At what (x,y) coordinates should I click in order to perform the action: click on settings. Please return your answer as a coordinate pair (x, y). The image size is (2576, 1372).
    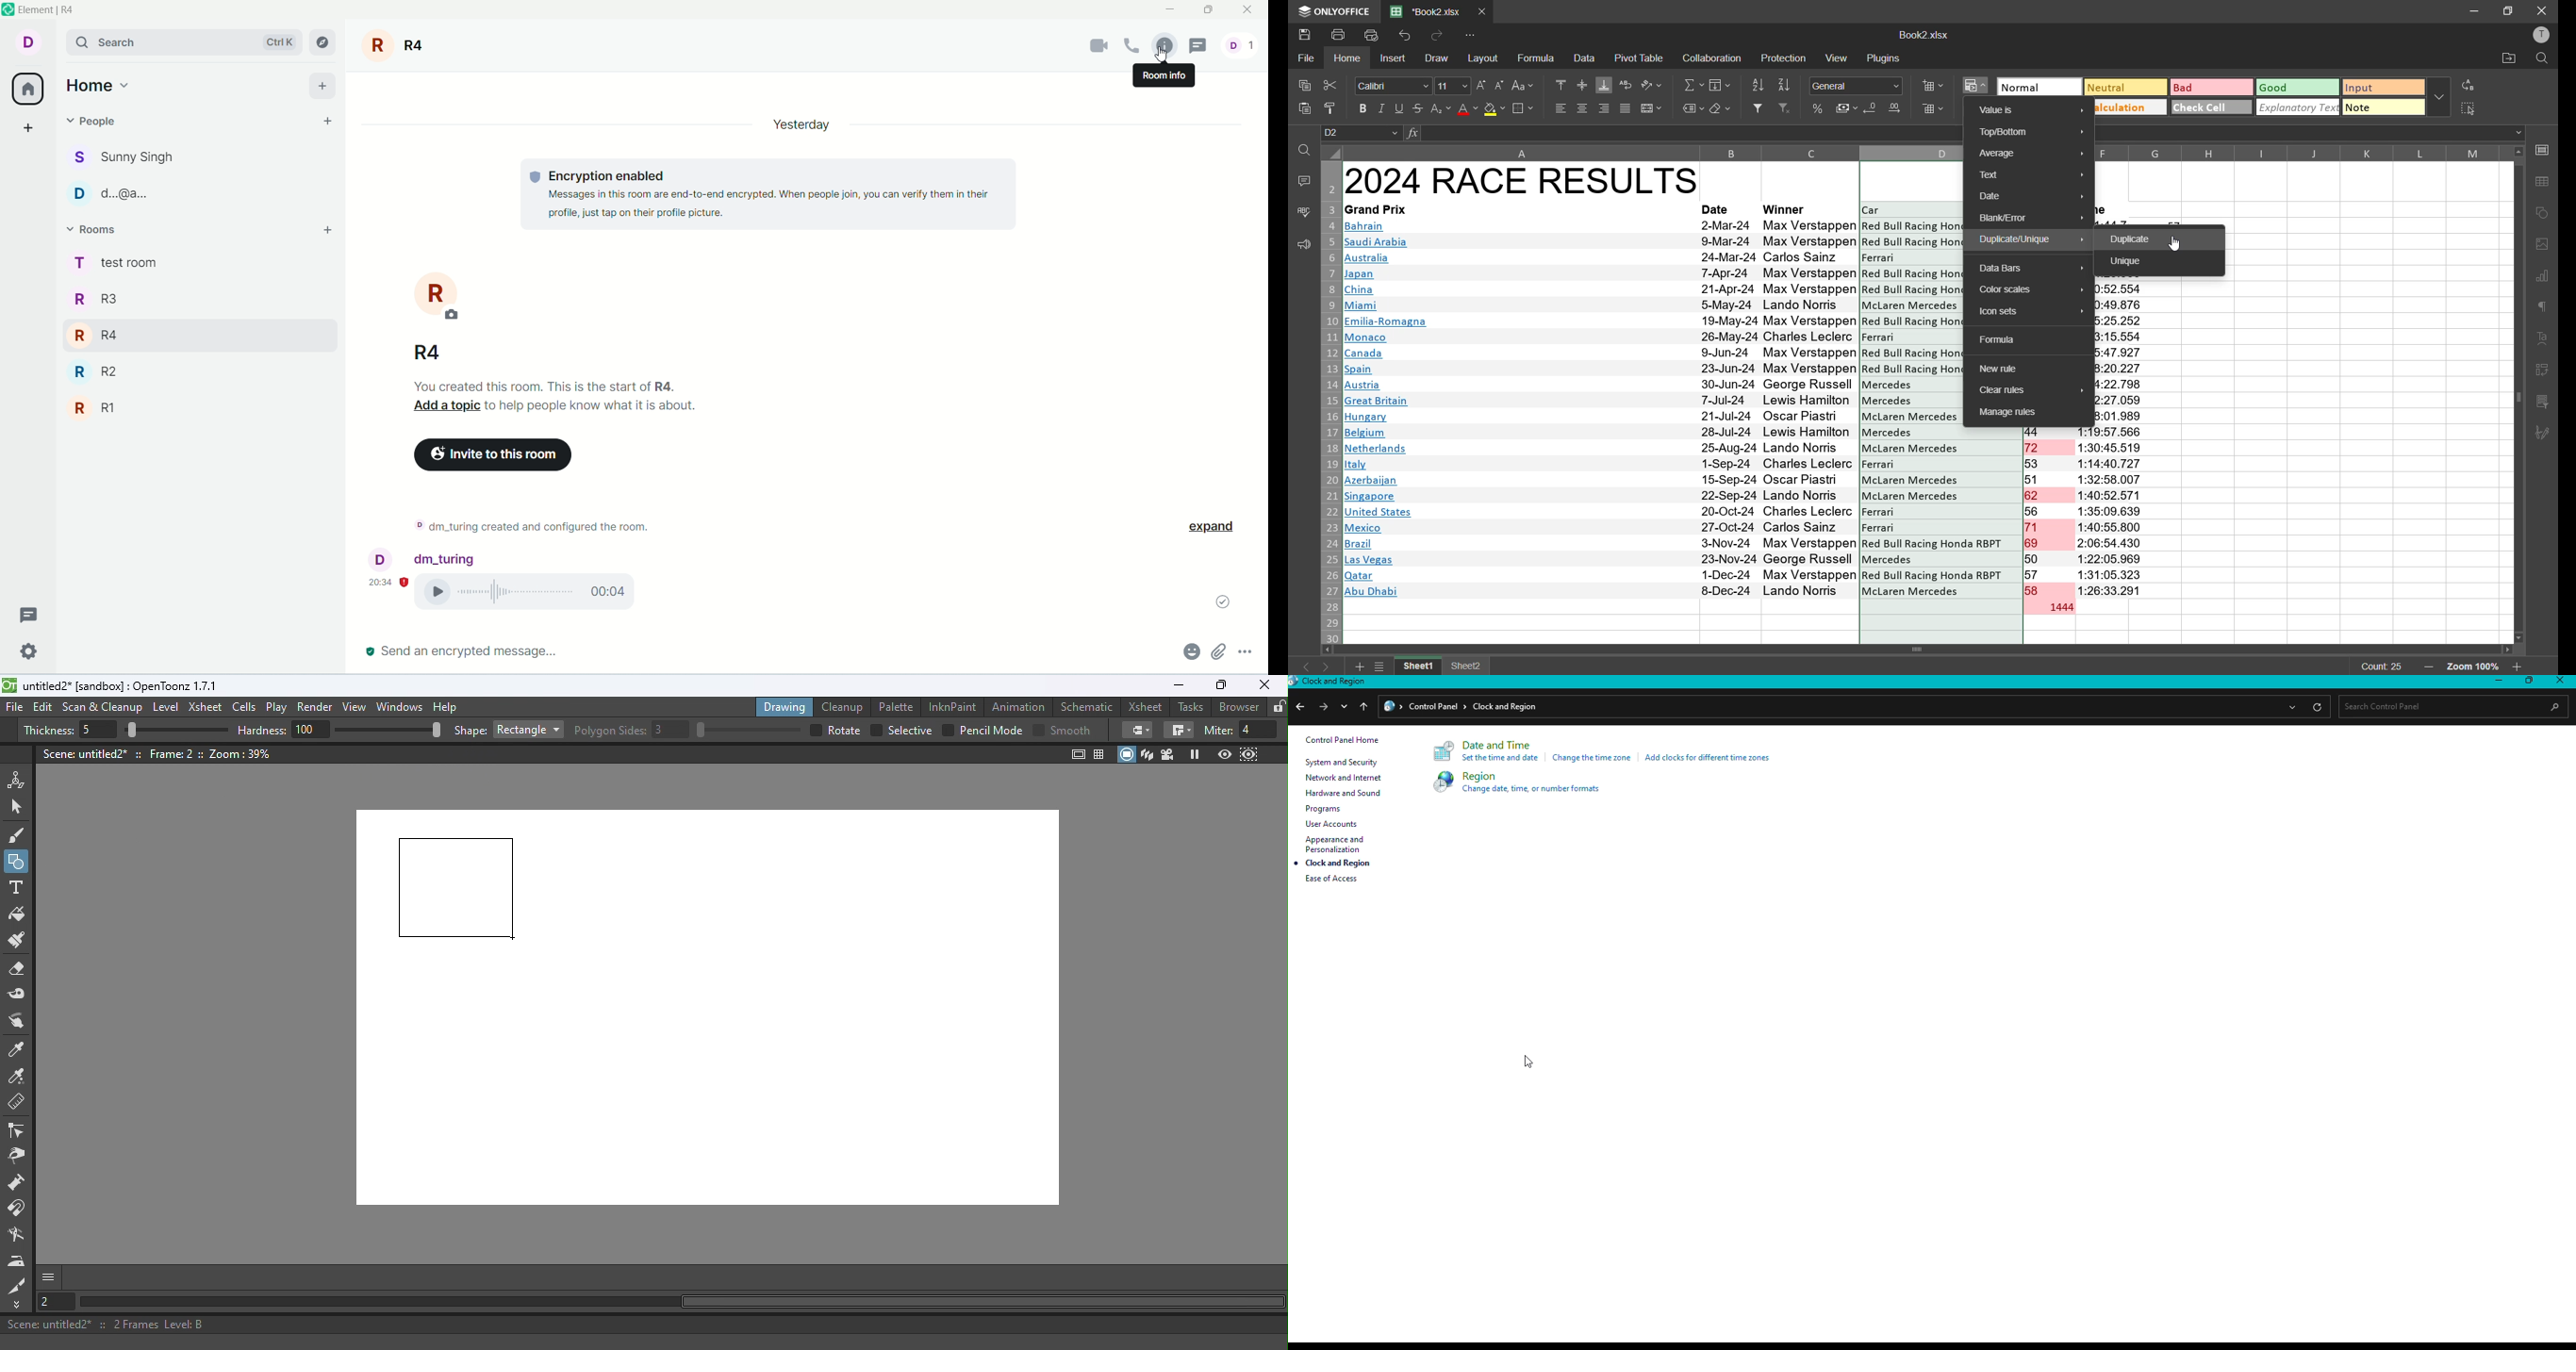
    Looking at the image, I should click on (27, 652).